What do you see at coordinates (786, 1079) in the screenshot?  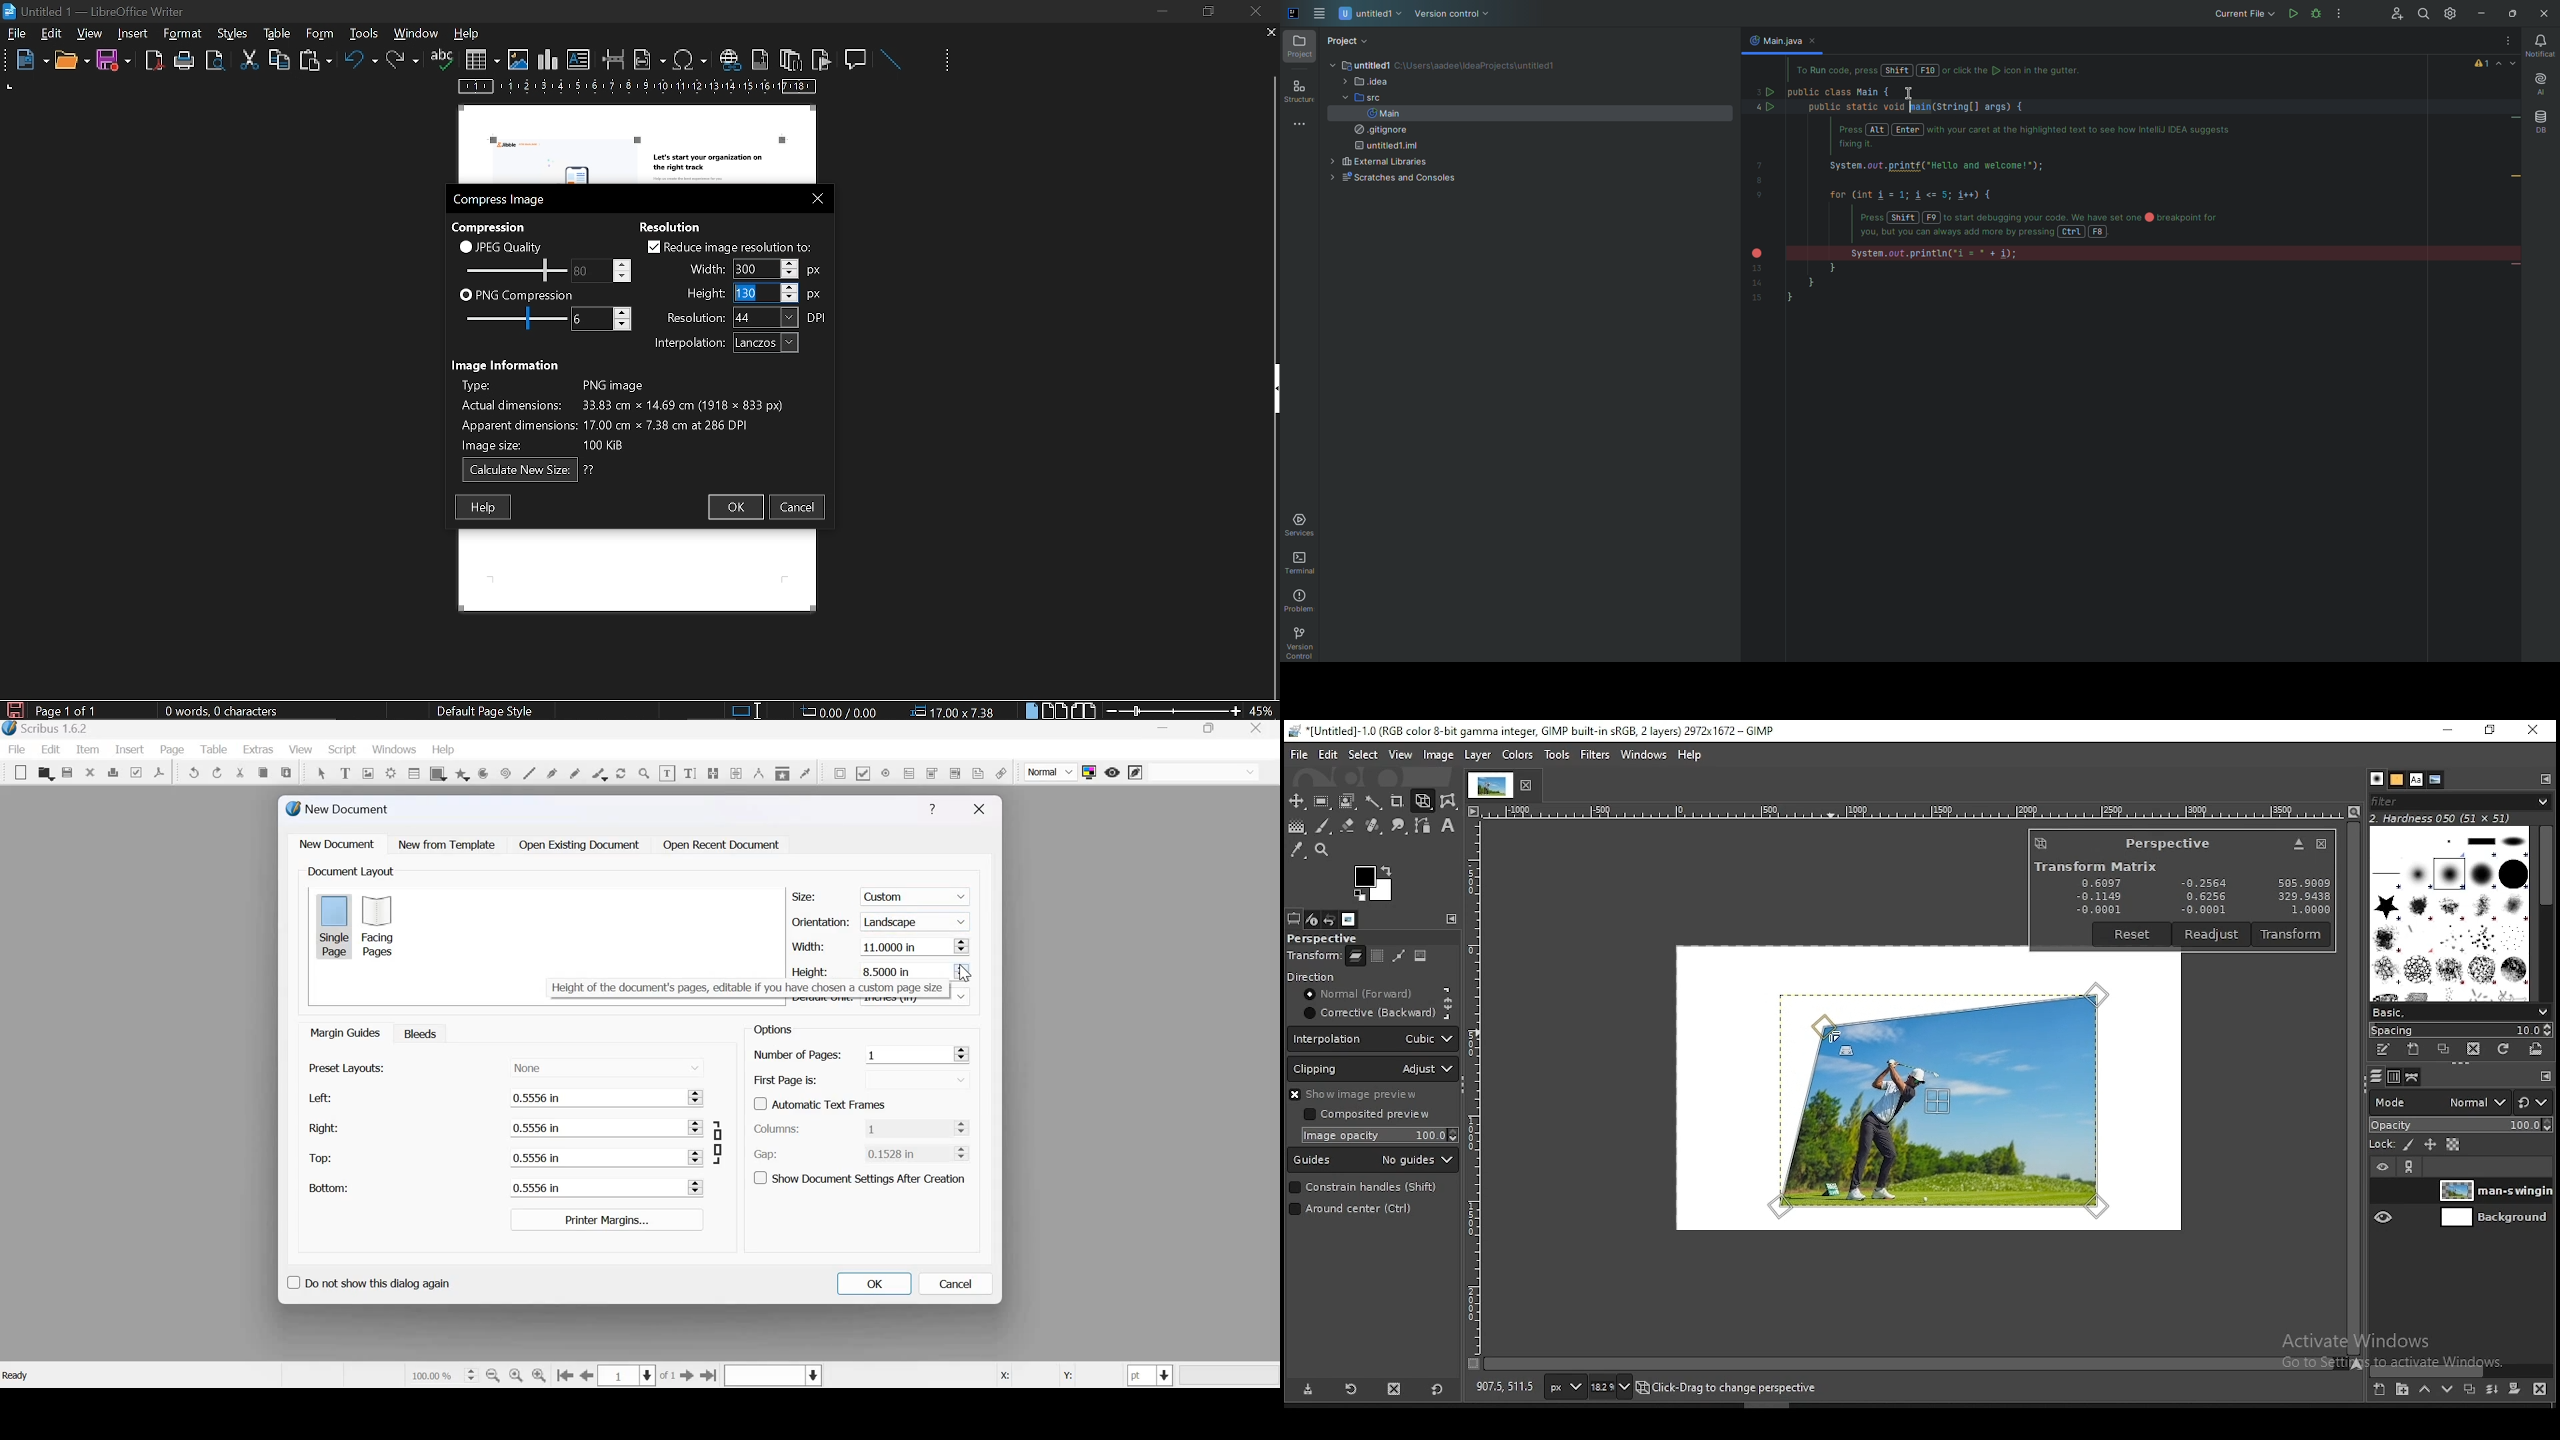 I see `First Page is:` at bounding box center [786, 1079].